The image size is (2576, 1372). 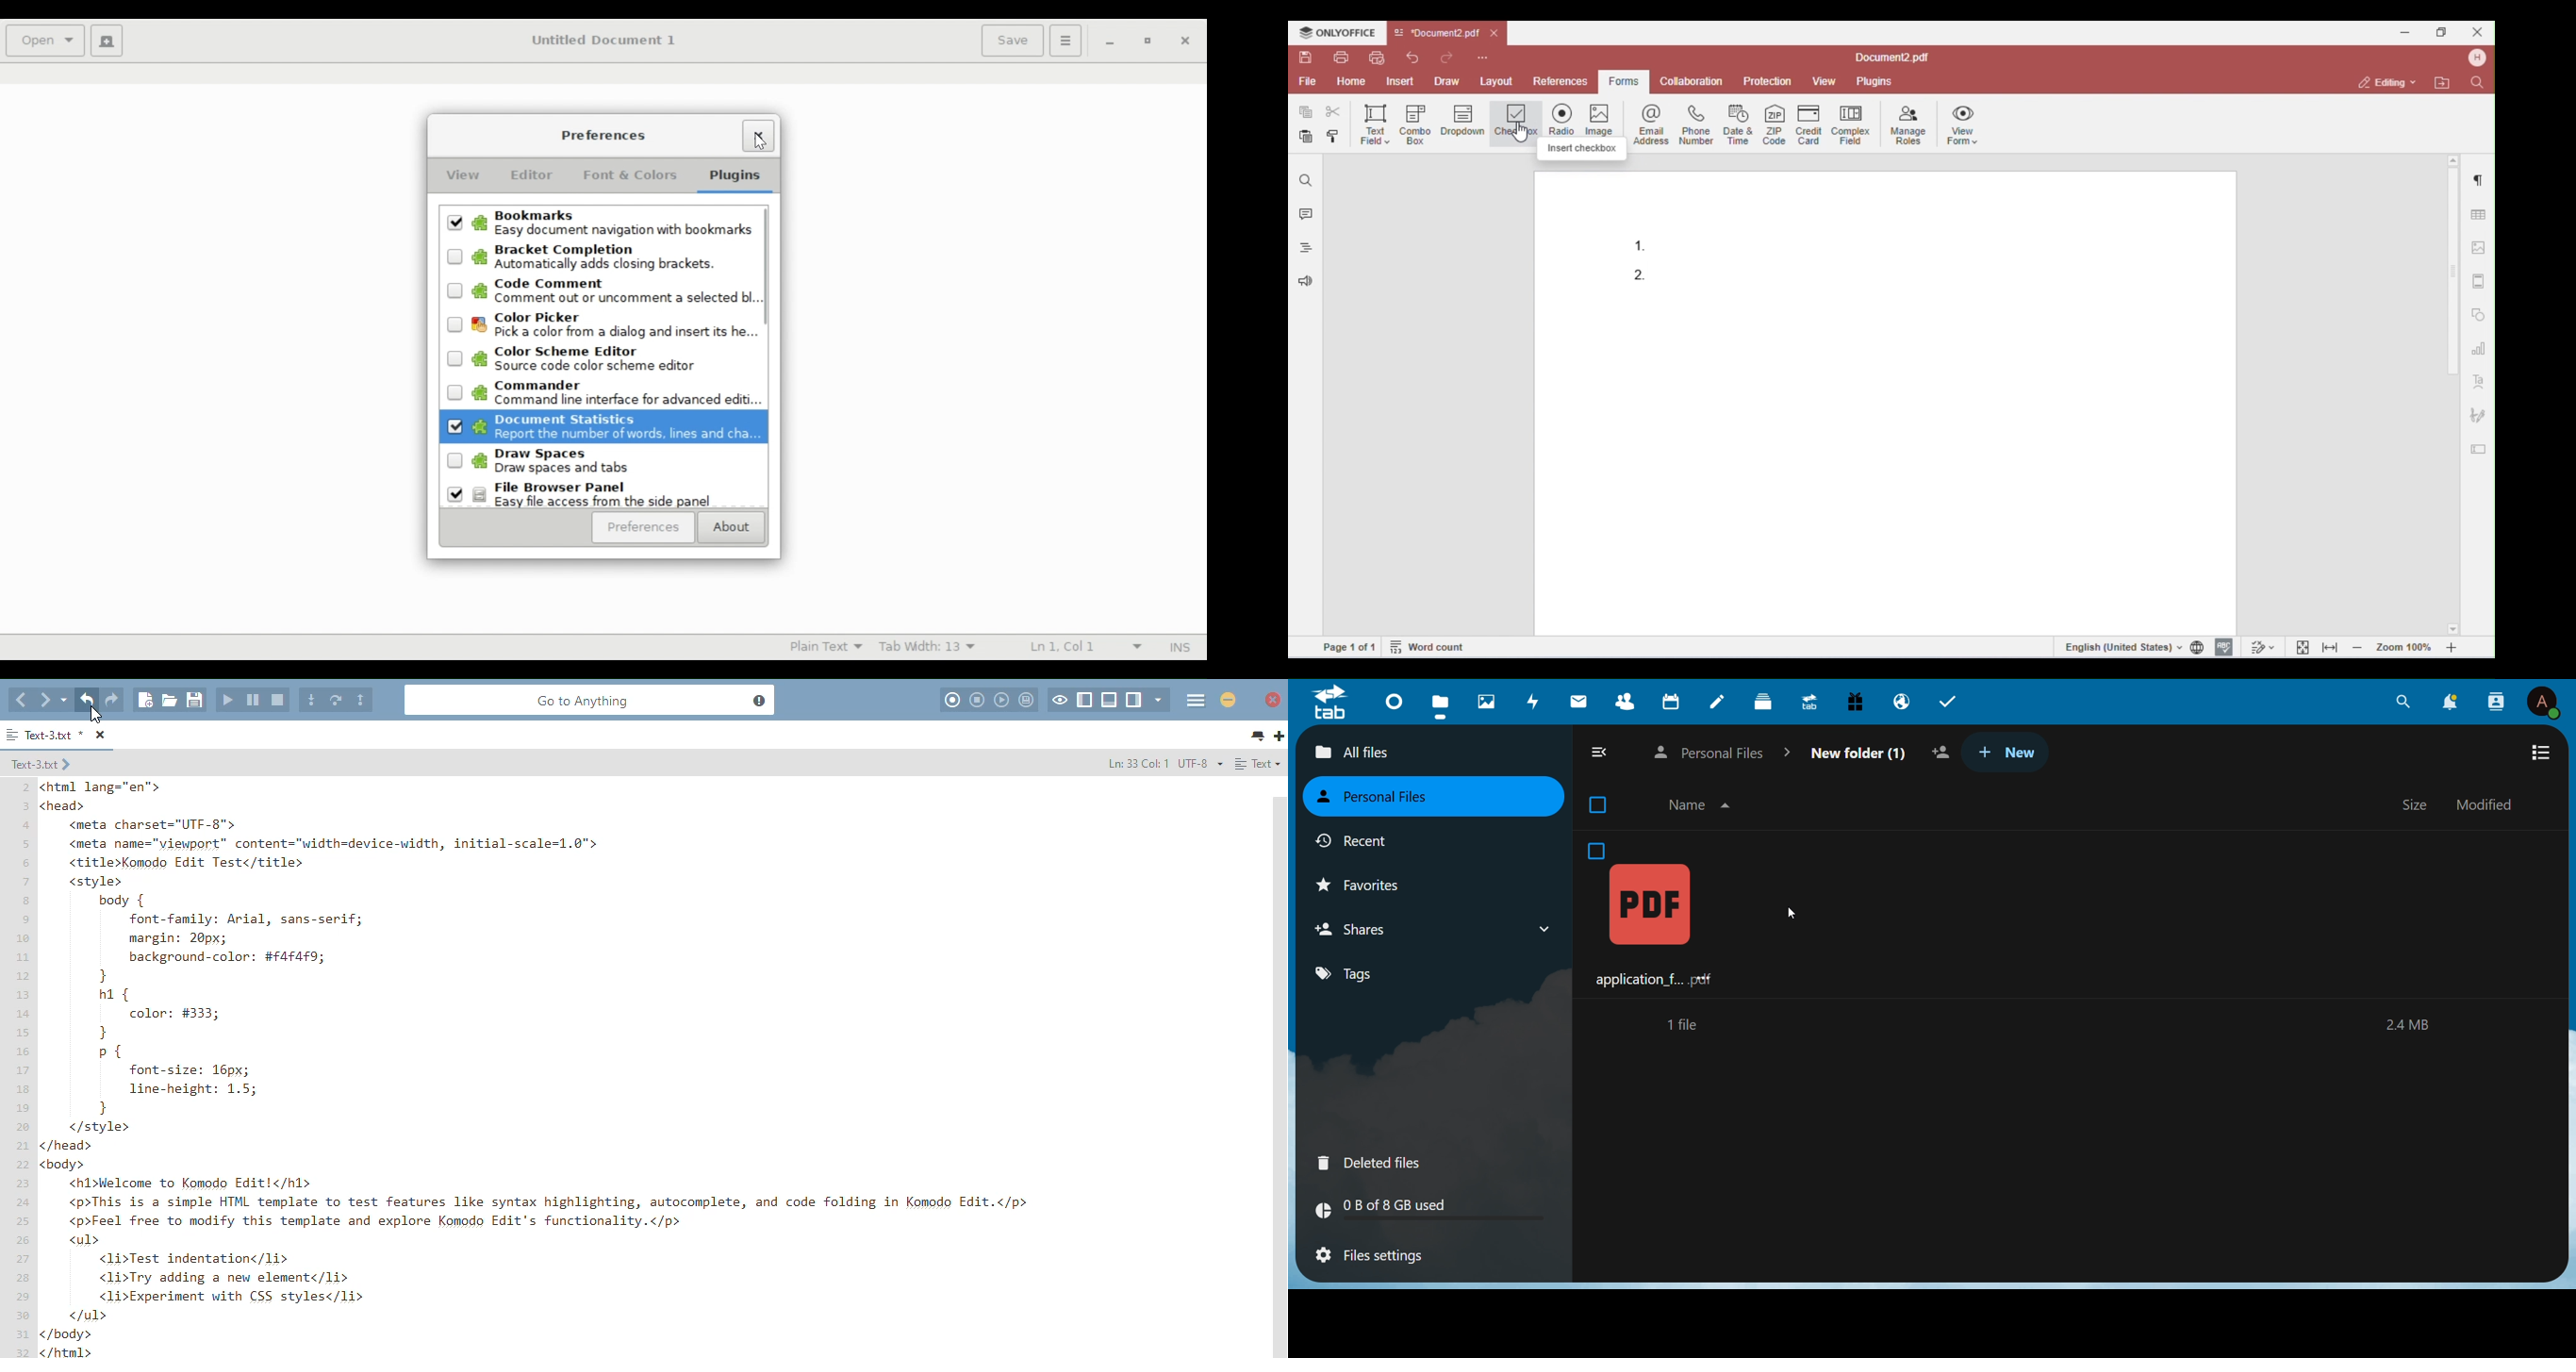 I want to click on close, so click(x=1185, y=41).